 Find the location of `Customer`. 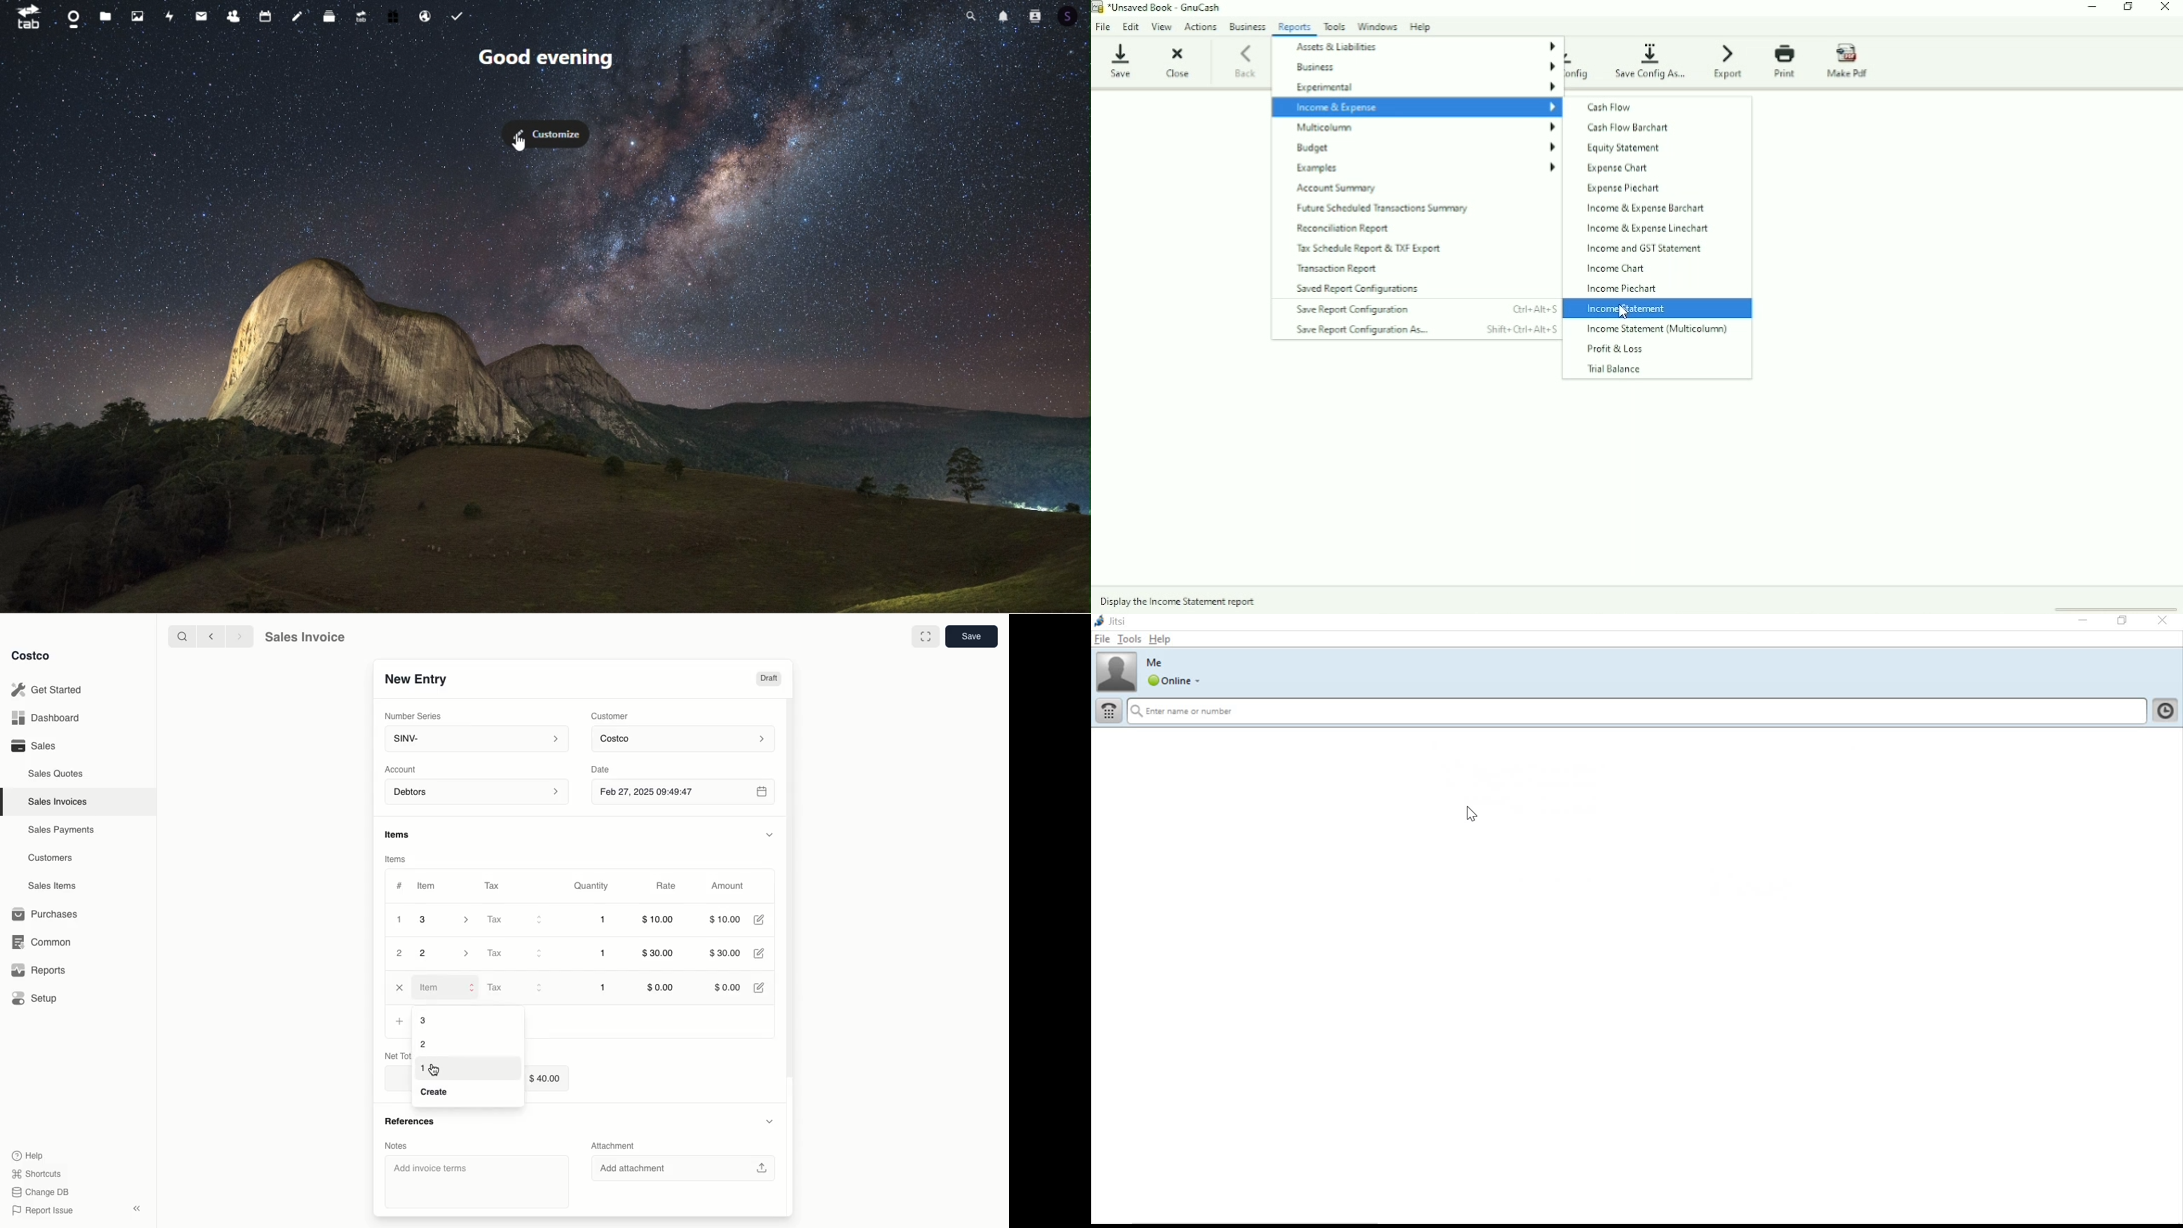

Customer is located at coordinates (610, 715).